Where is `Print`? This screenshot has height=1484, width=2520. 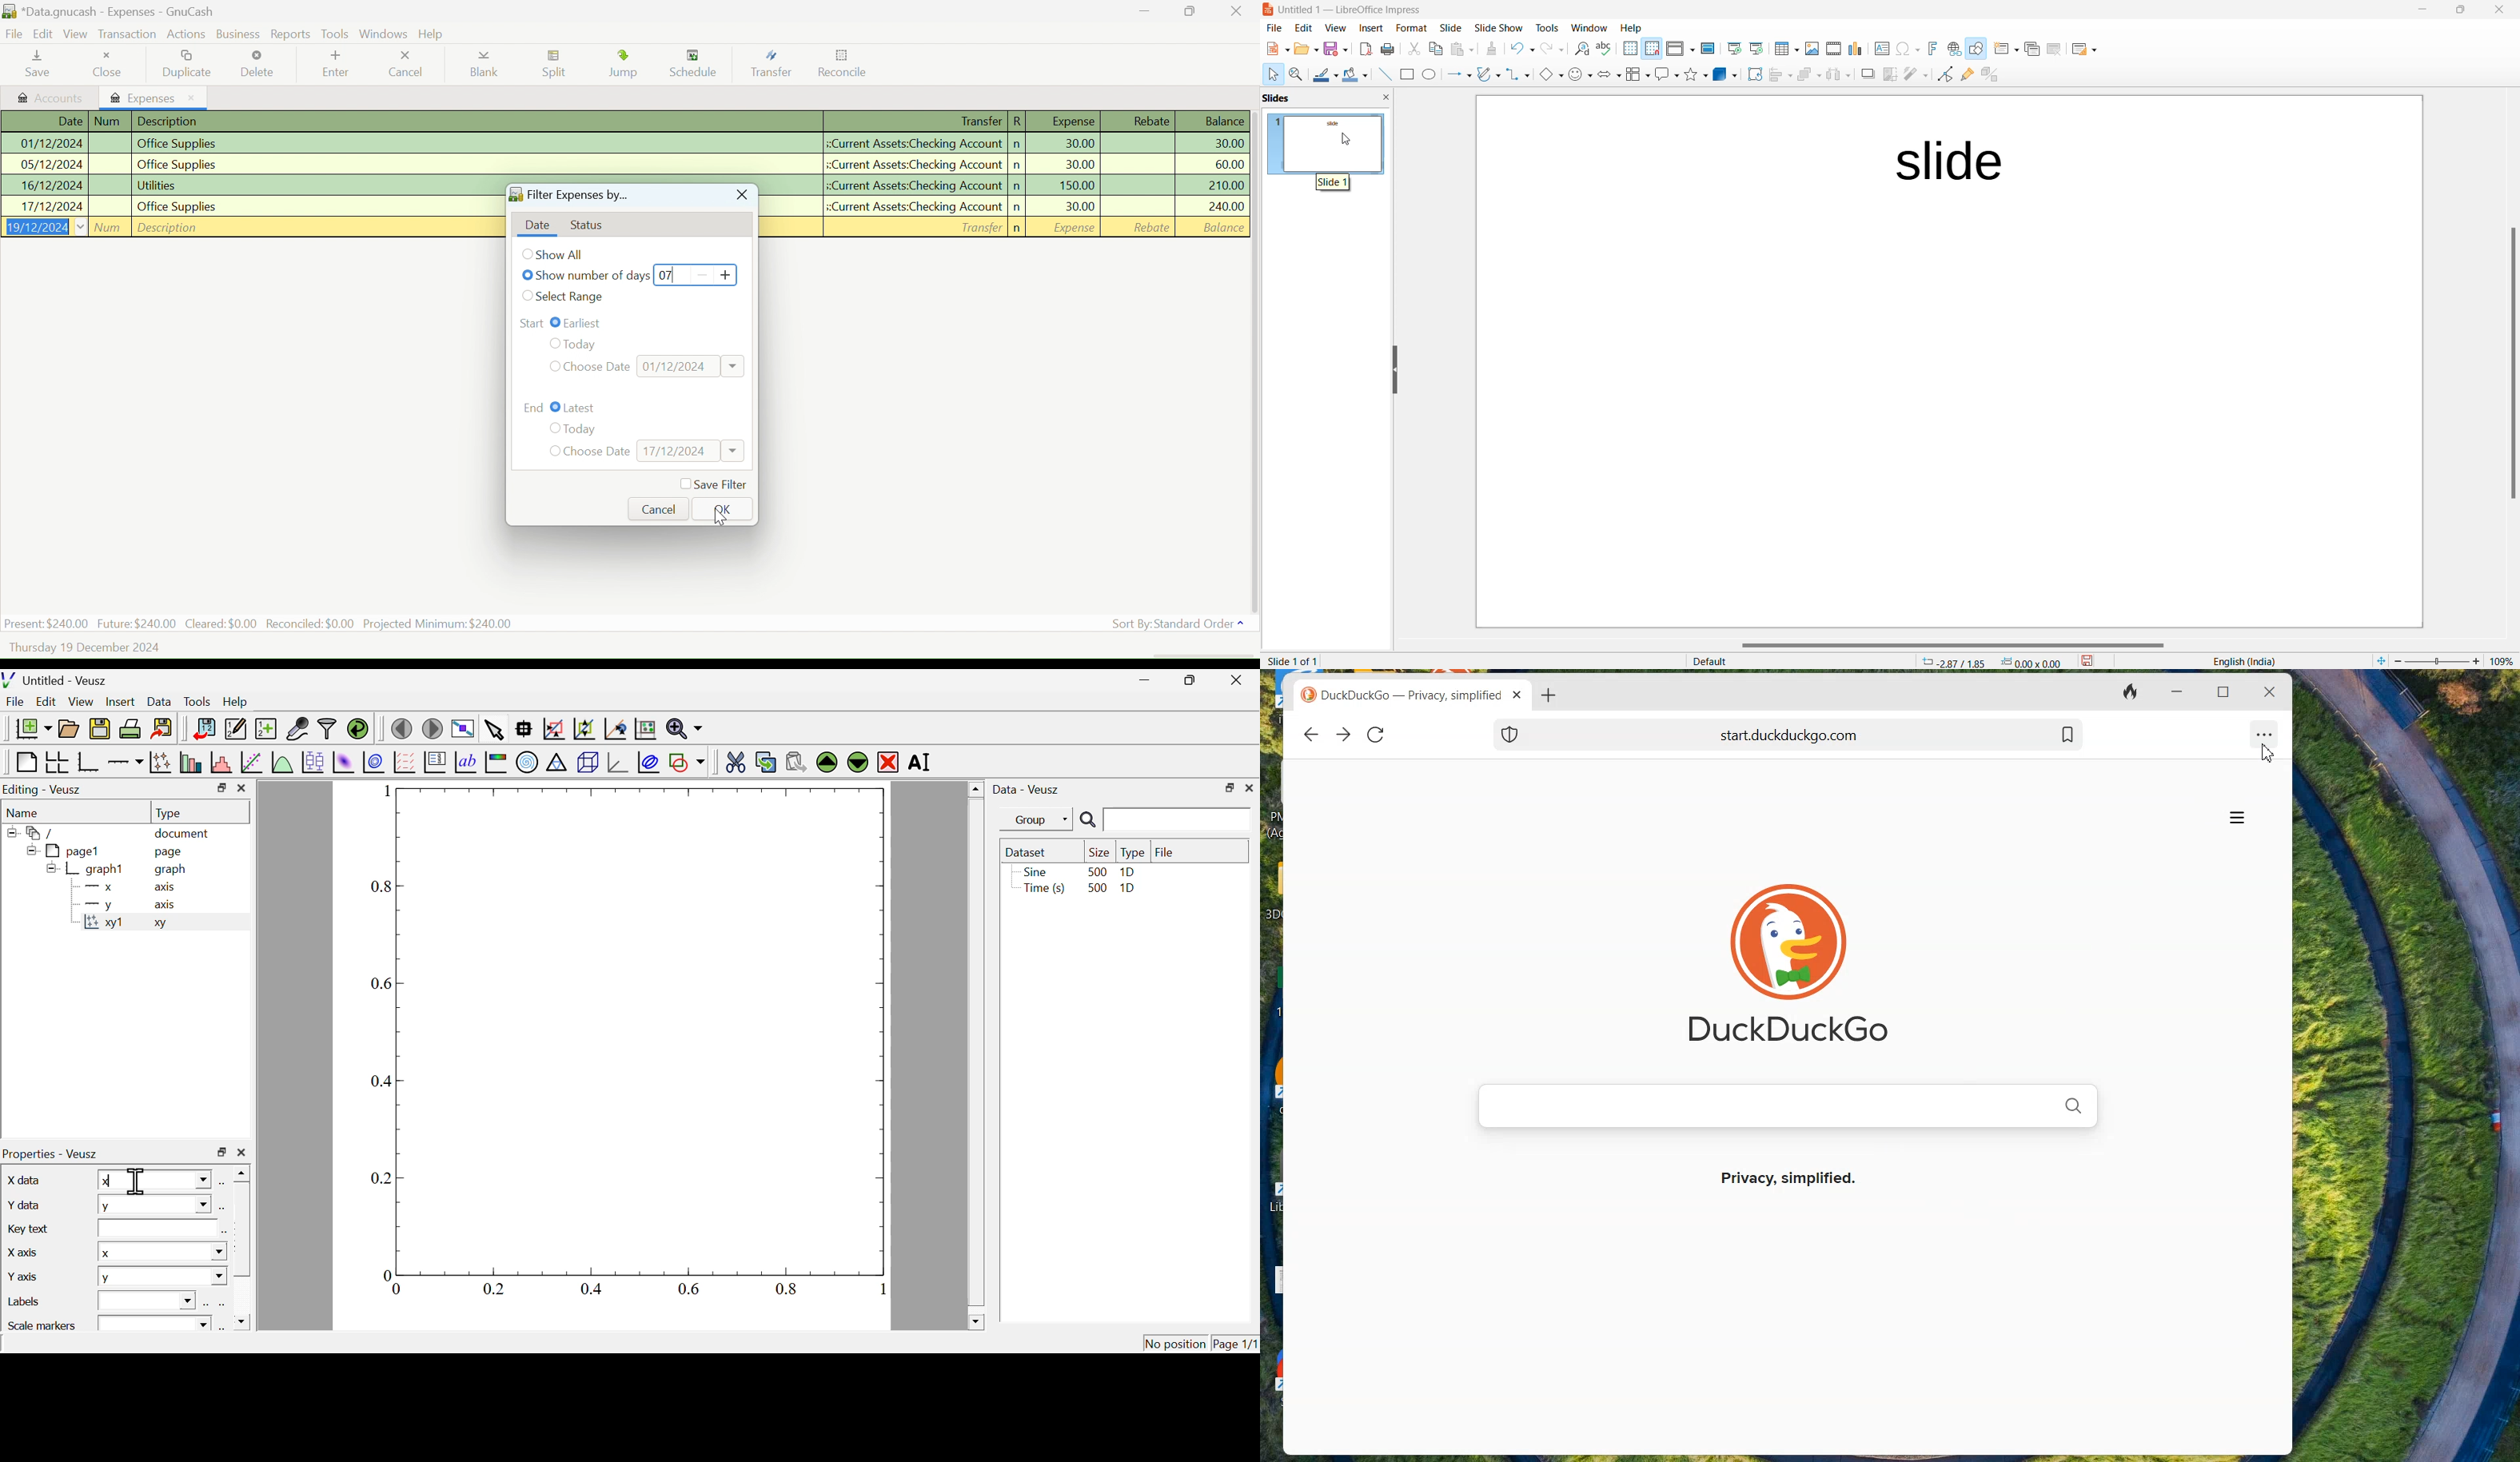
Print is located at coordinates (1389, 49).